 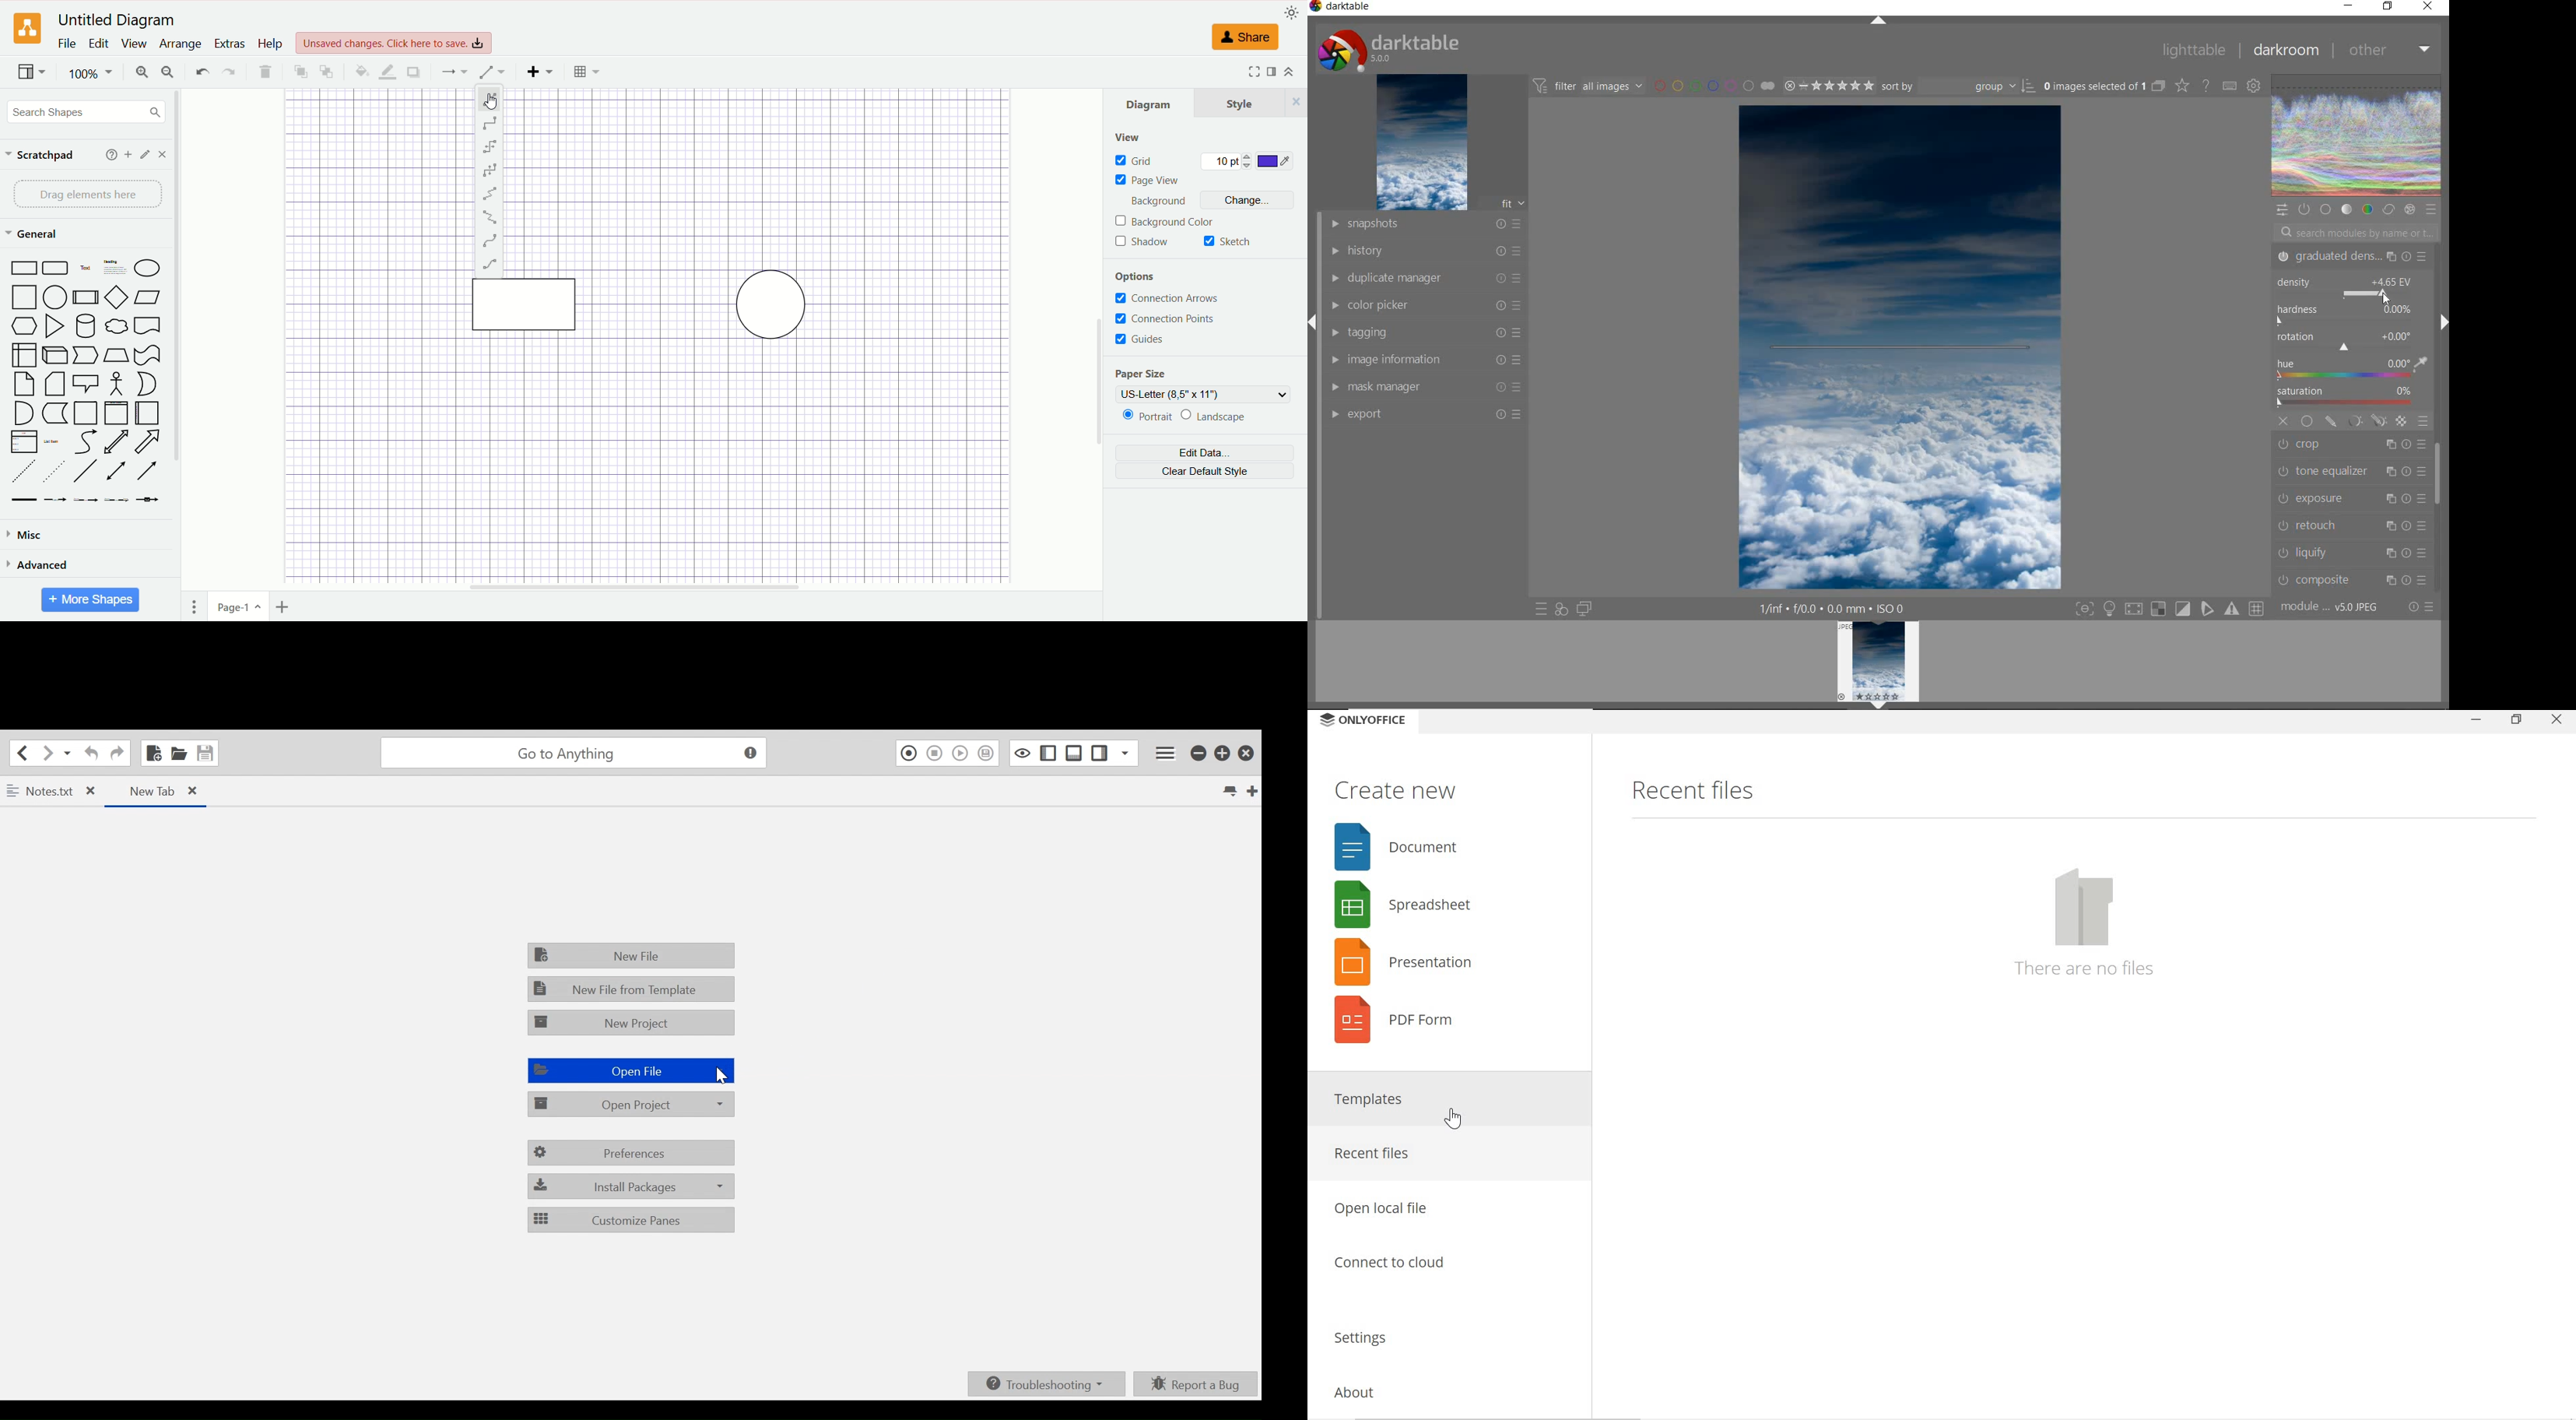 I want to click on Undo, so click(x=92, y=753).